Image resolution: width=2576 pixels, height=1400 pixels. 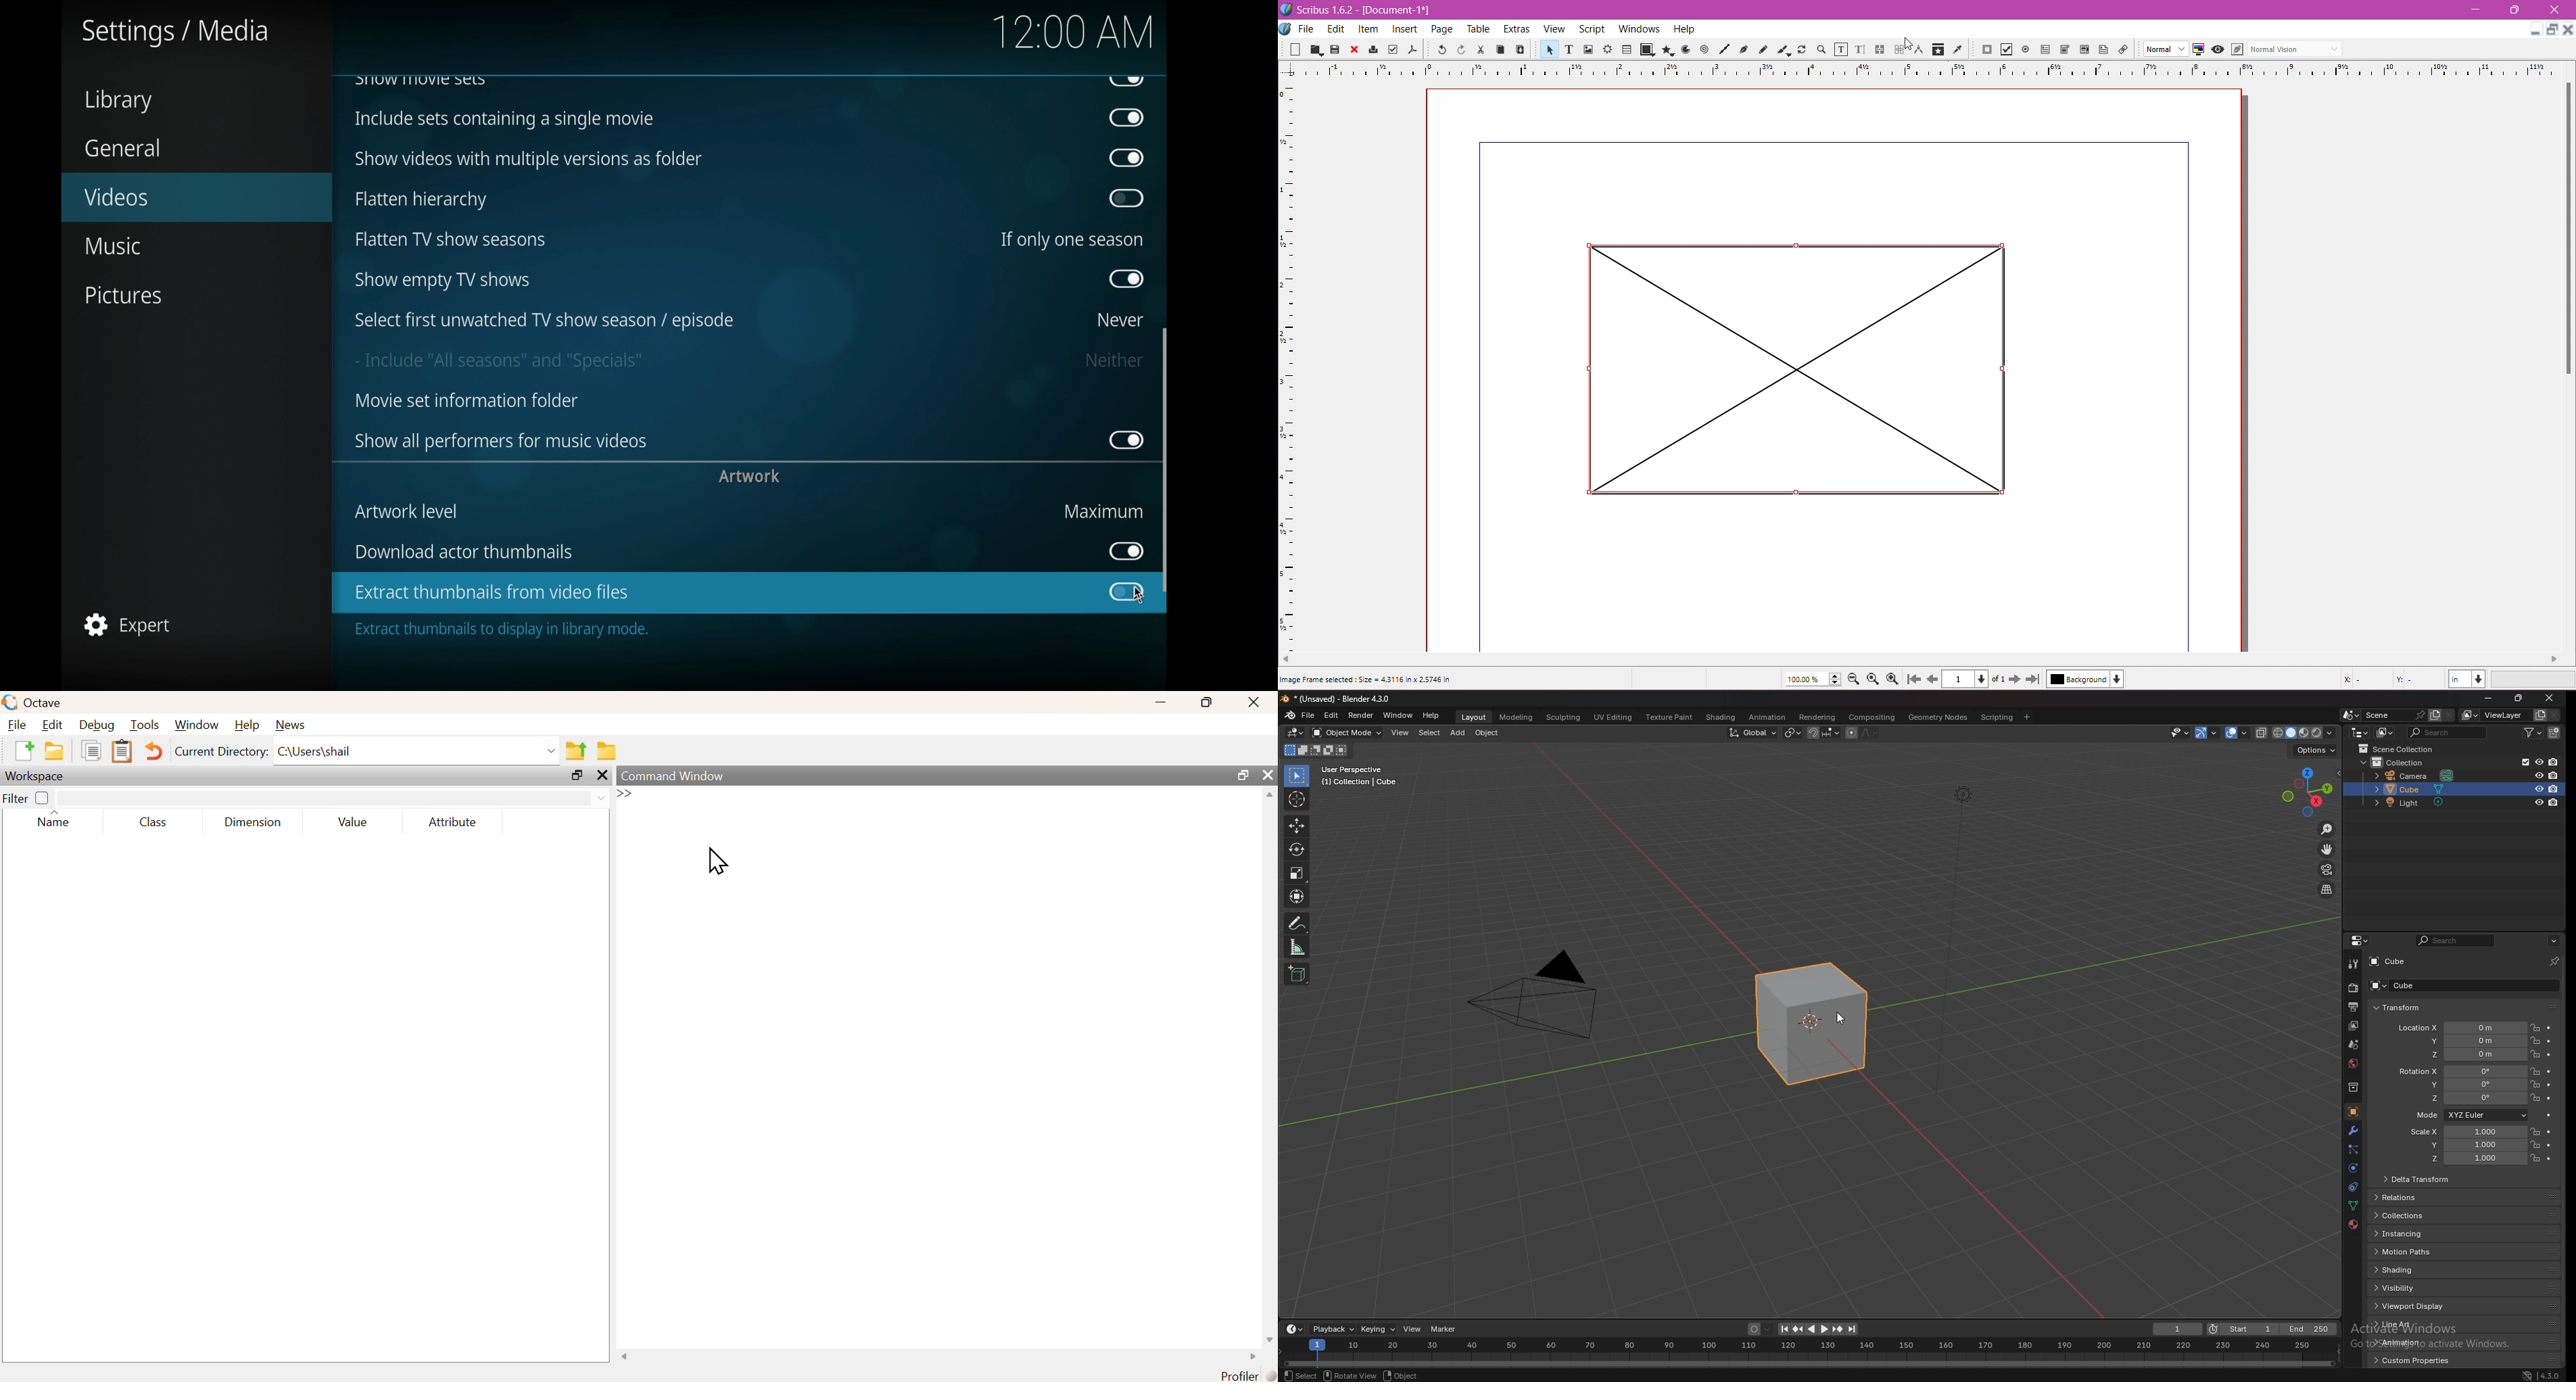 What do you see at coordinates (1799, 1330) in the screenshot?
I see `jump to keyframe` at bounding box center [1799, 1330].